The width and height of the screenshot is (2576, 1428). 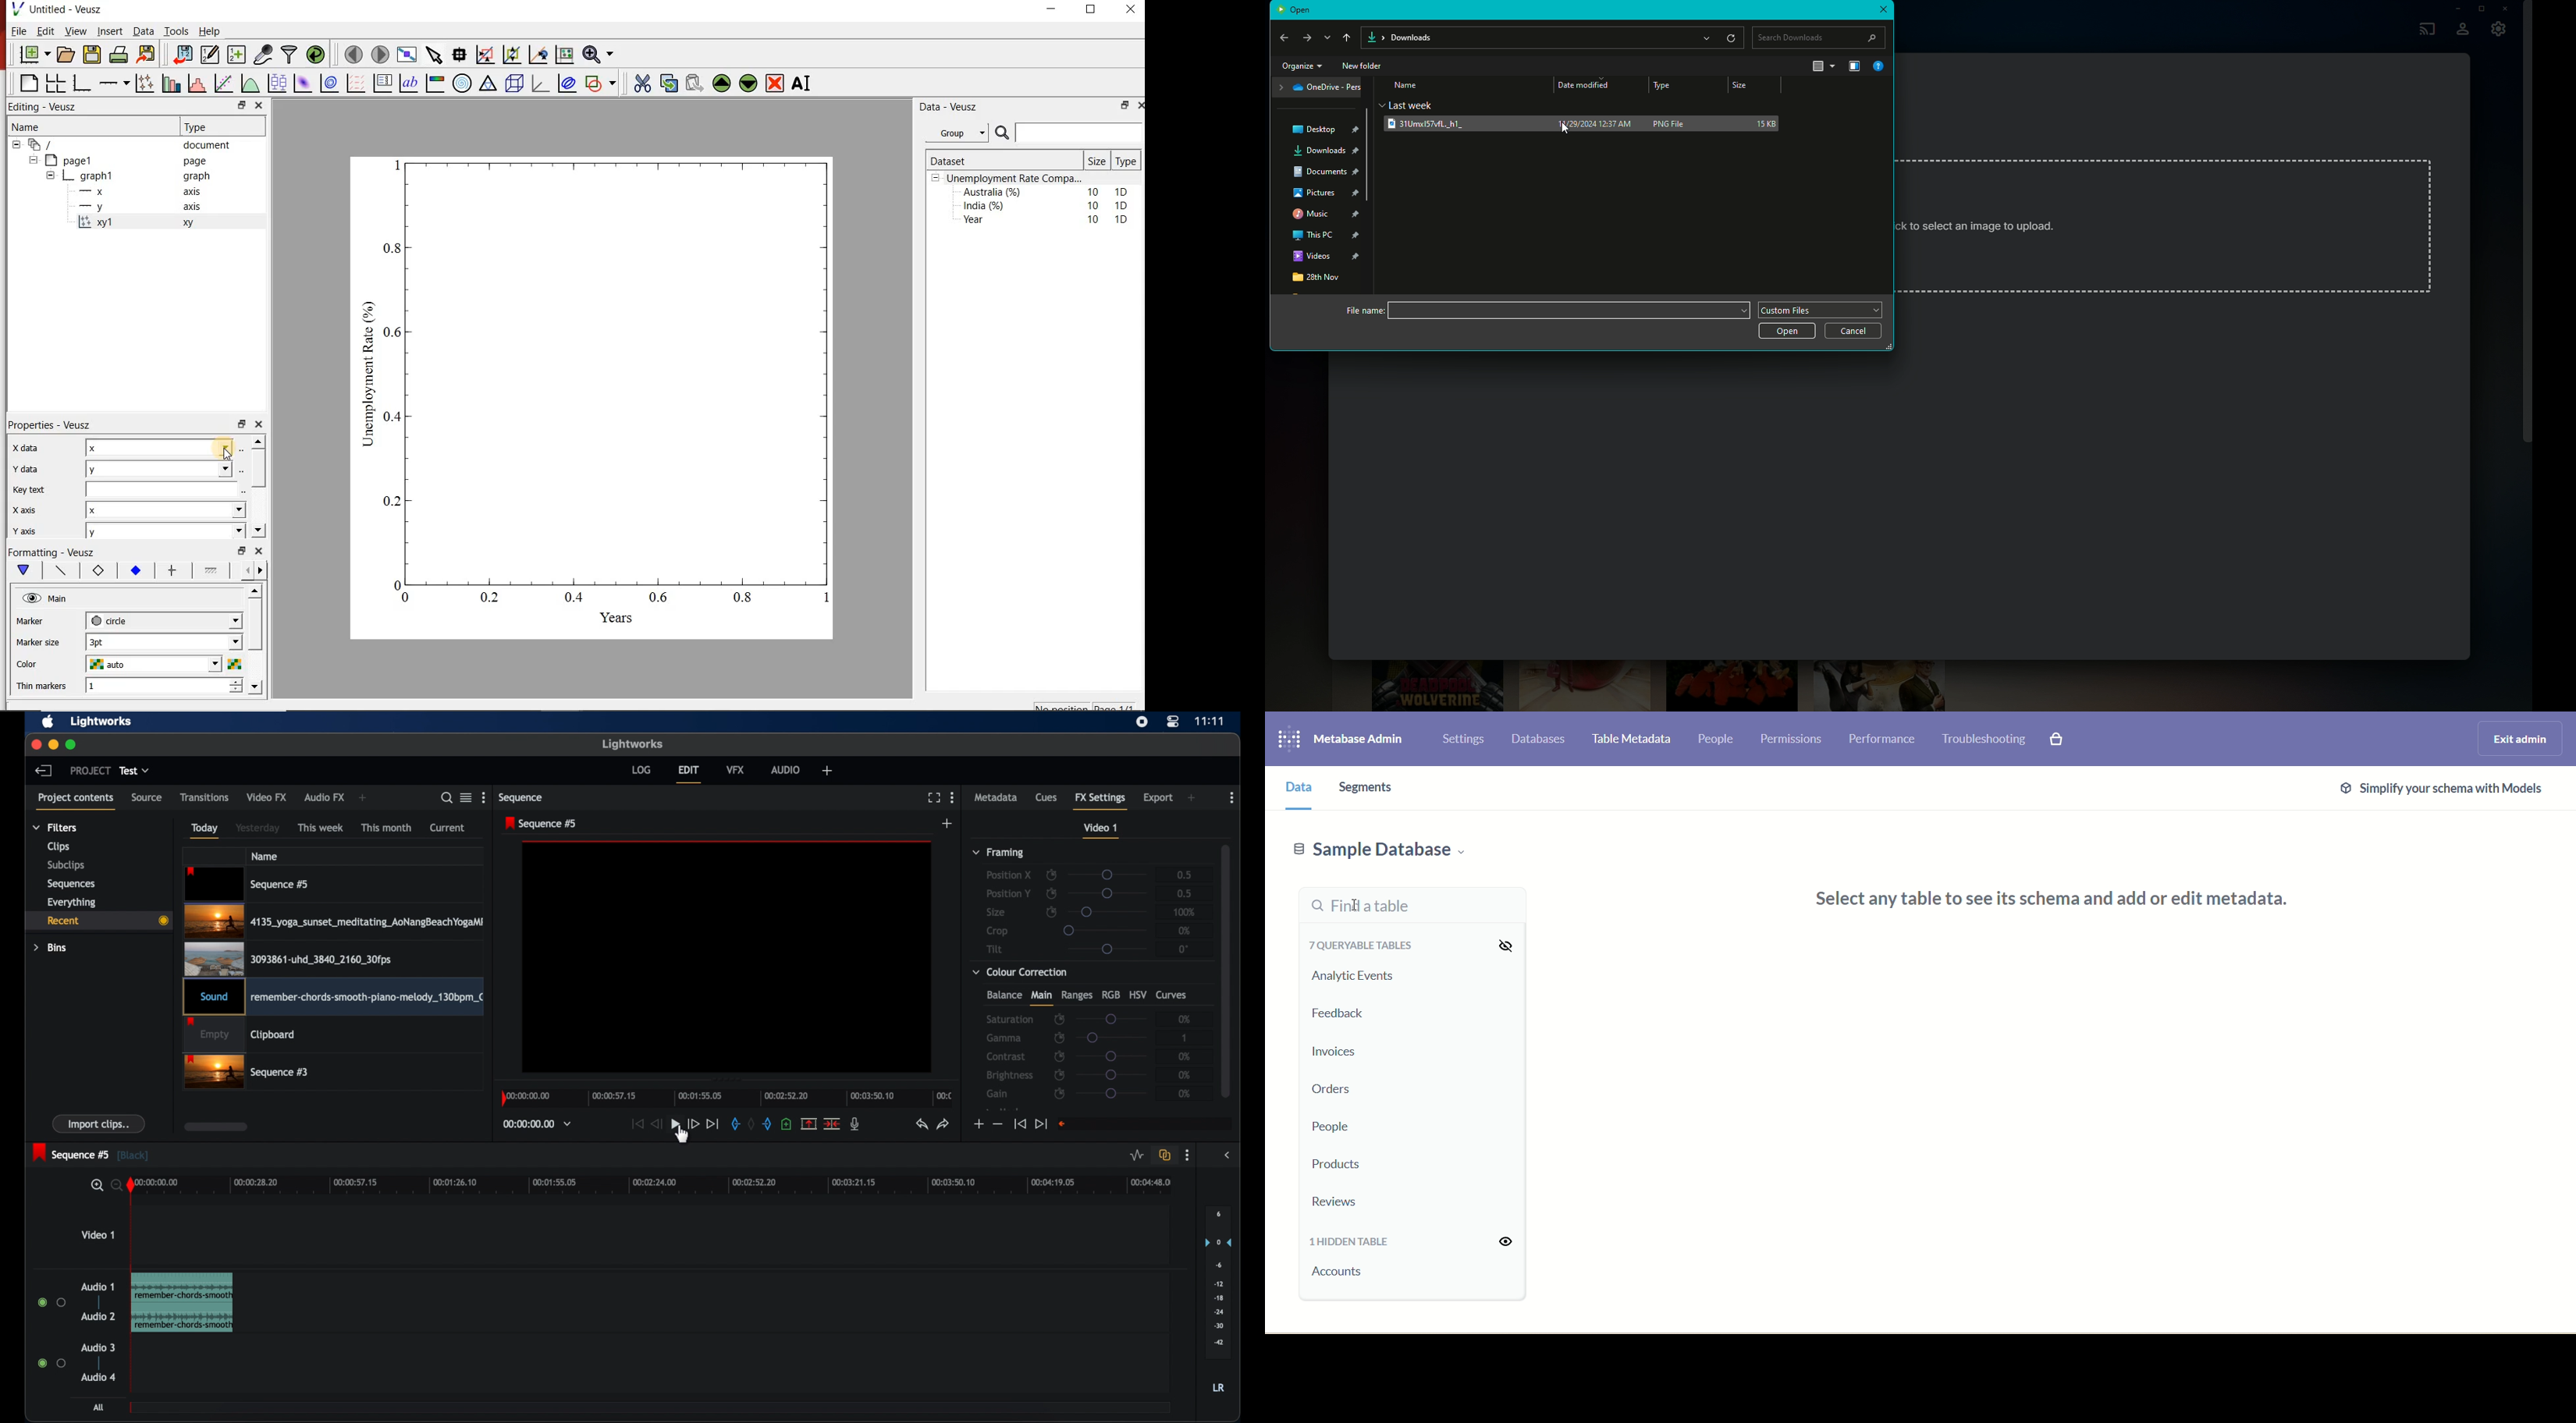 What do you see at coordinates (1418, 104) in the screenshot?
I see `` at bounding box center [1418, 104].